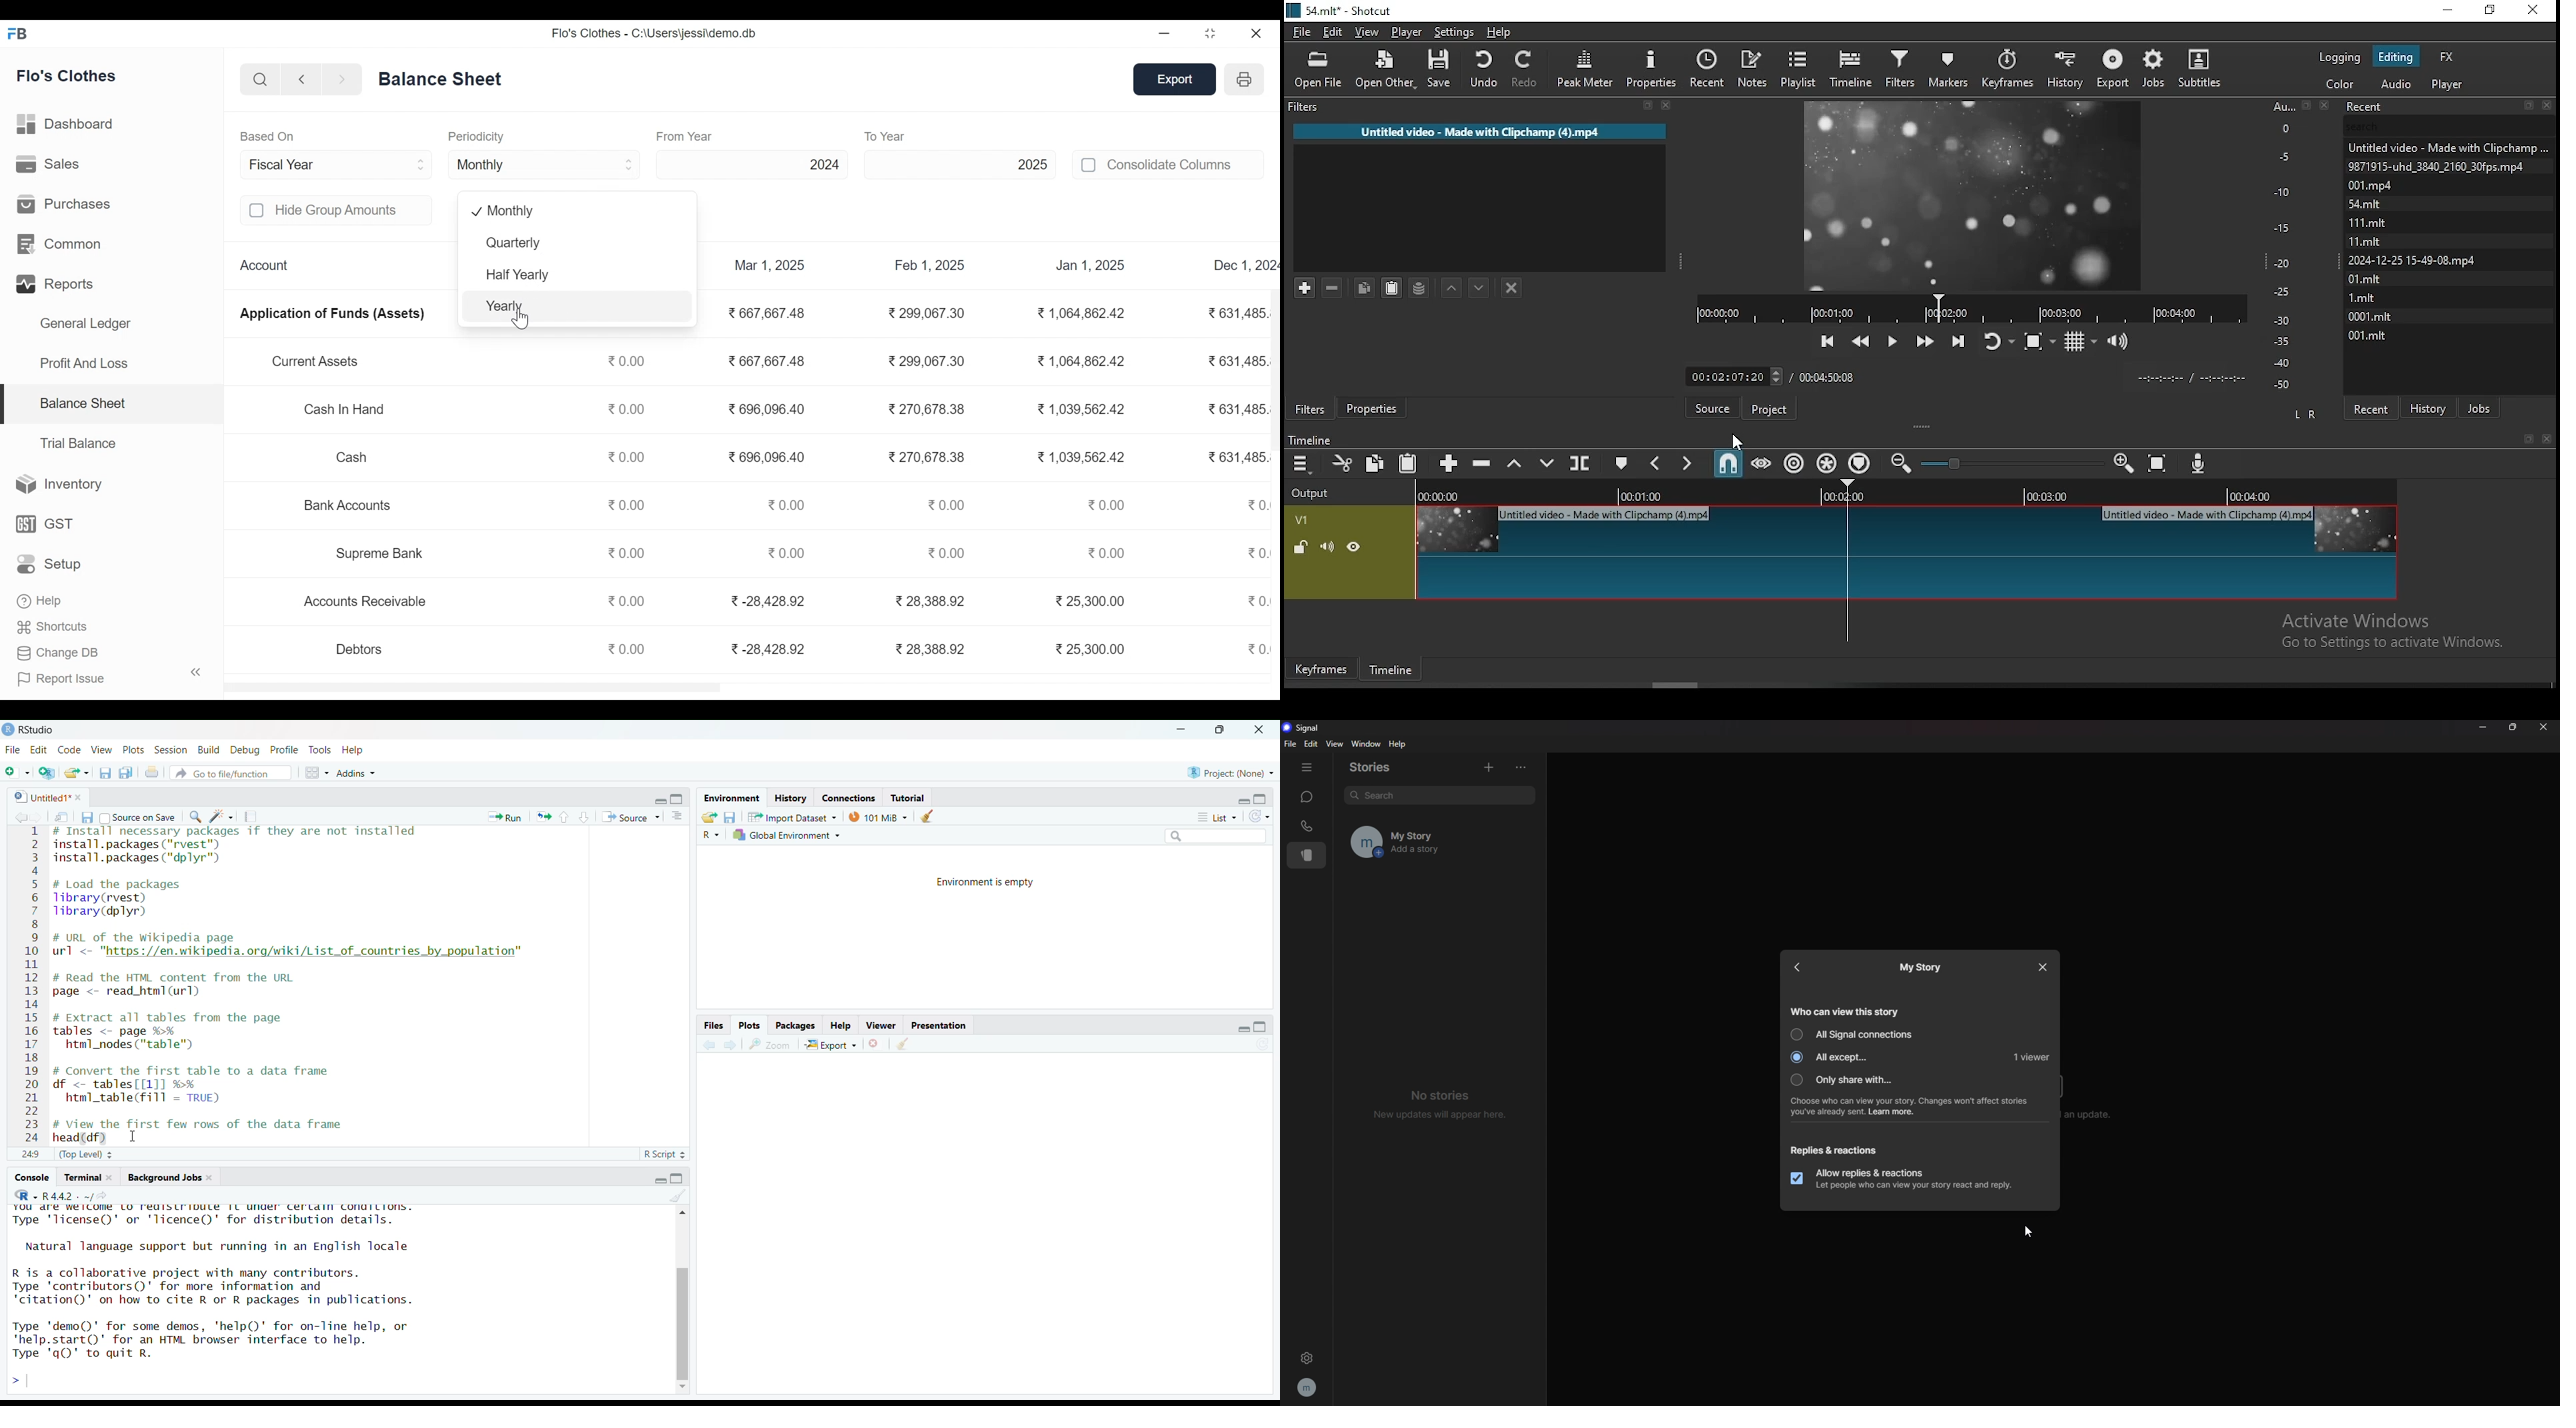  I want to click on search, so click(1439, 795).